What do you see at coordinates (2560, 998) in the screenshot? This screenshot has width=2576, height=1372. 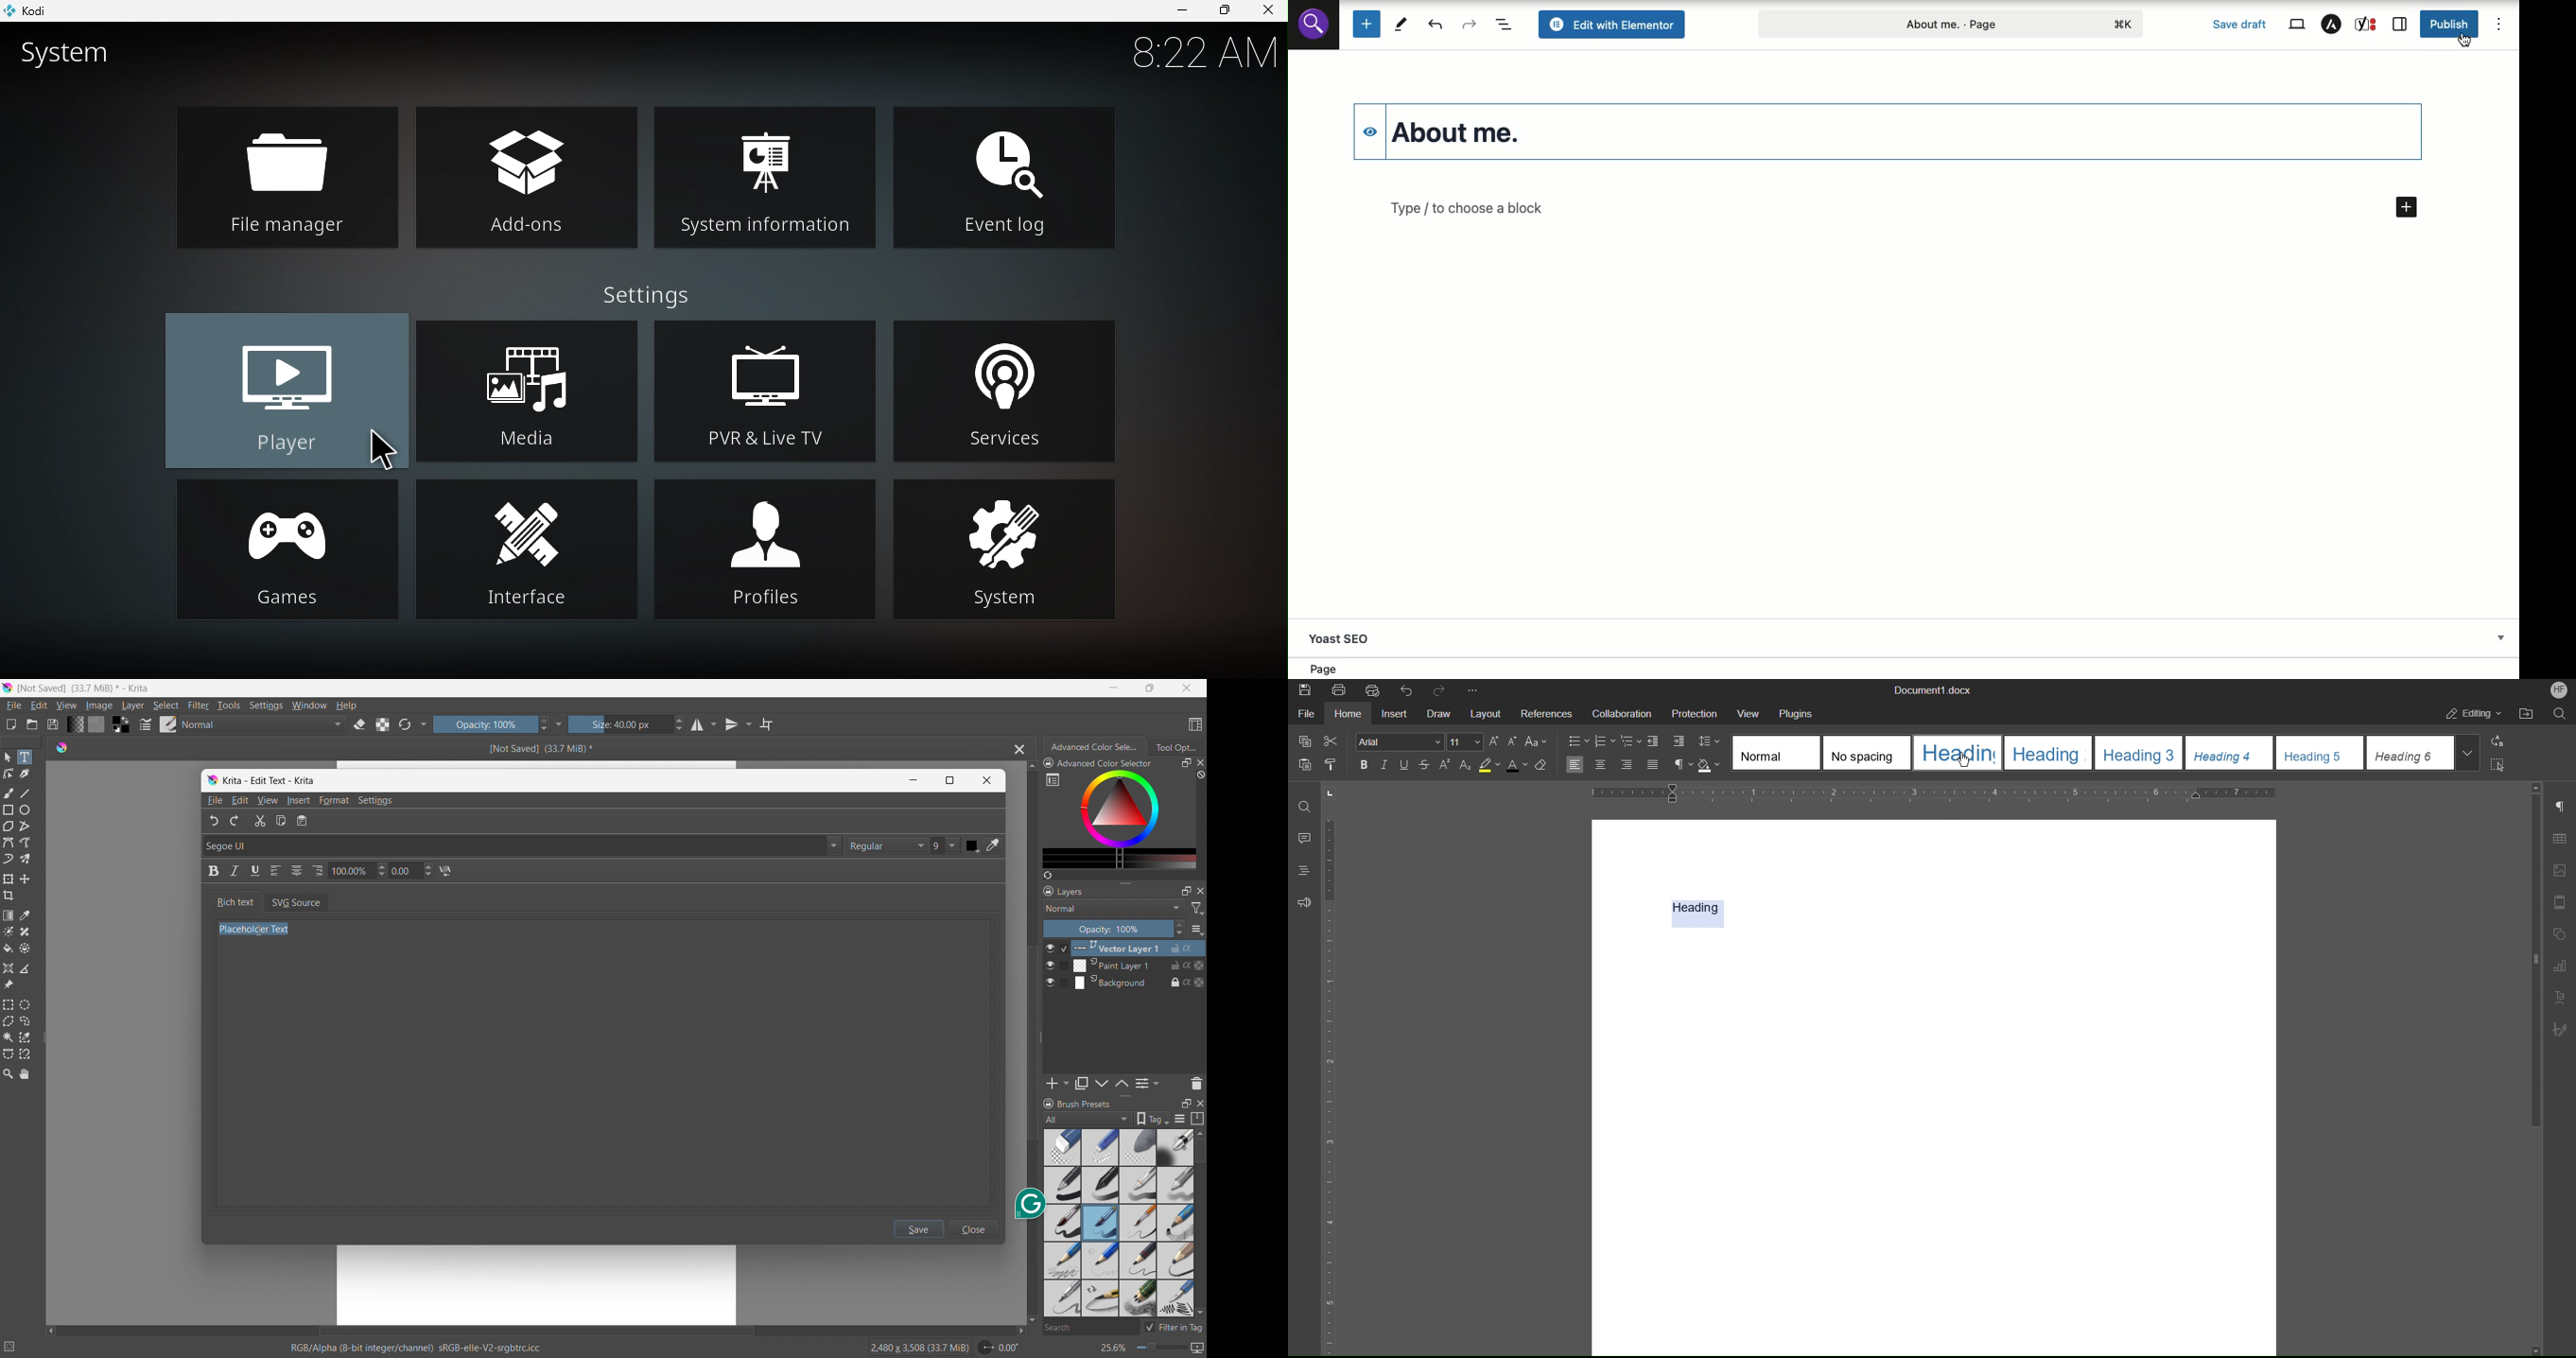 I see `Text Art` at bounding box center [2560, 998].